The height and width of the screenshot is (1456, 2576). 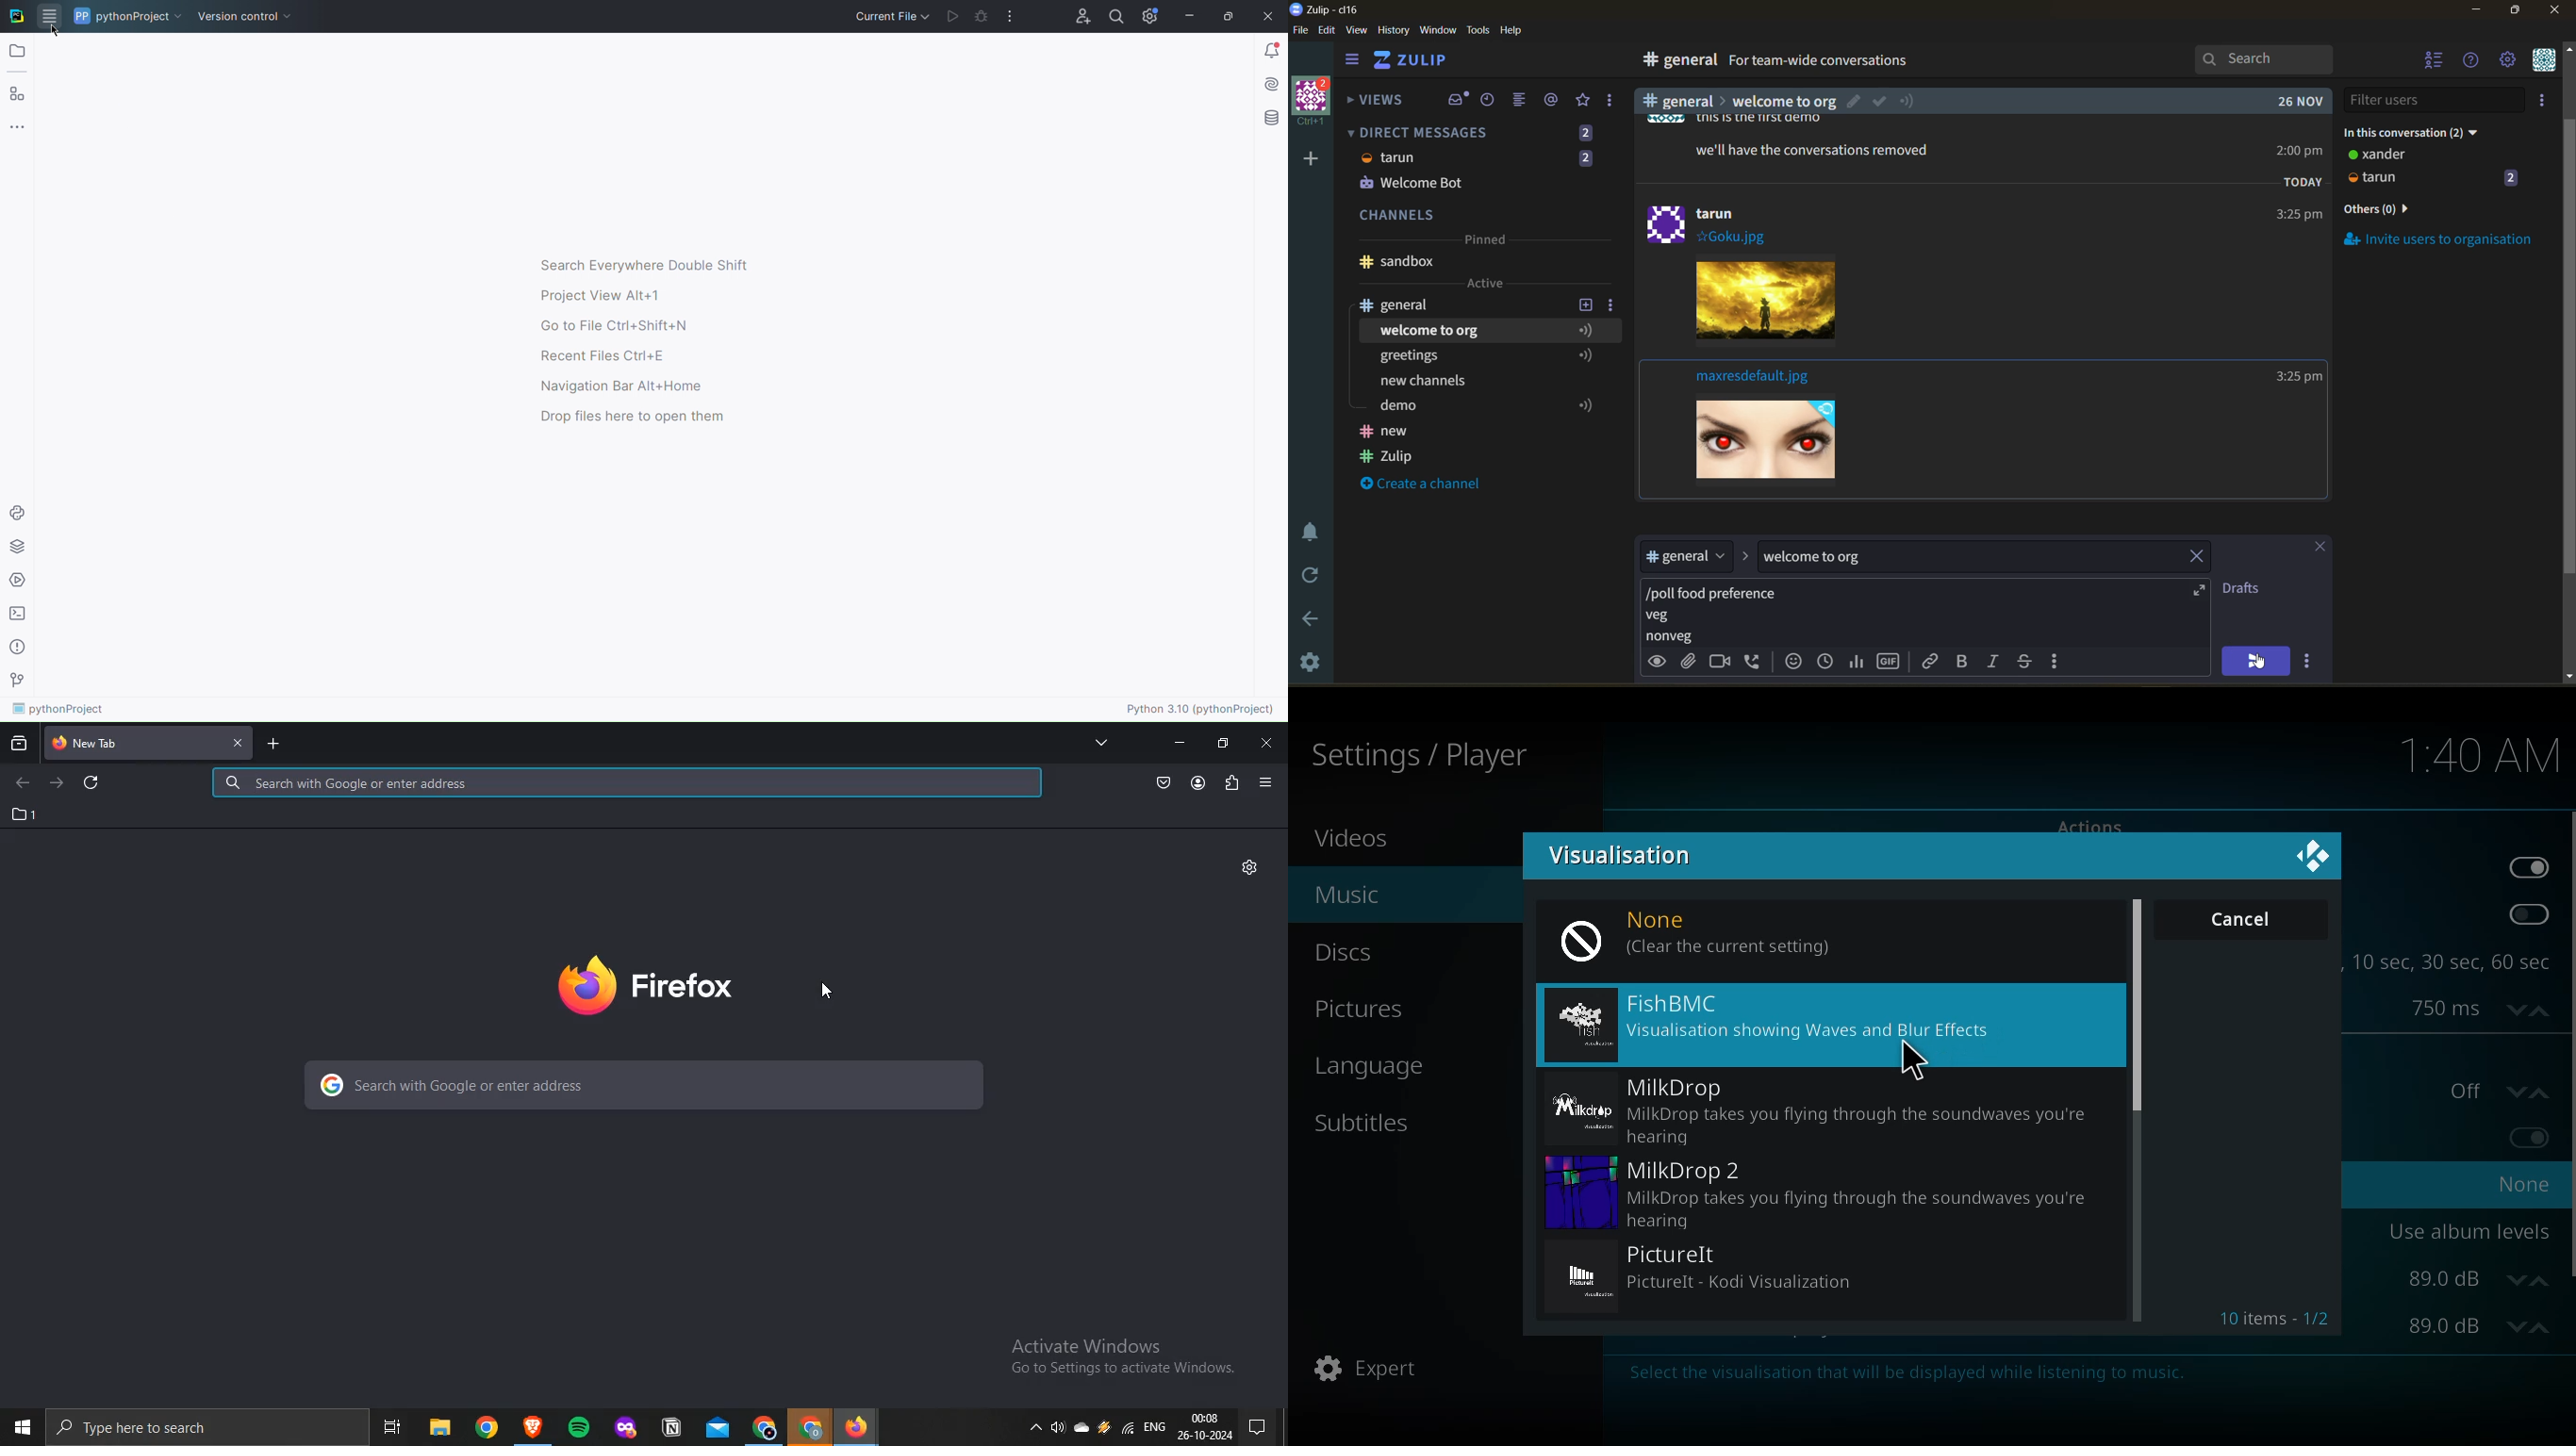 I want to click on , so click(x=1707, y=226).